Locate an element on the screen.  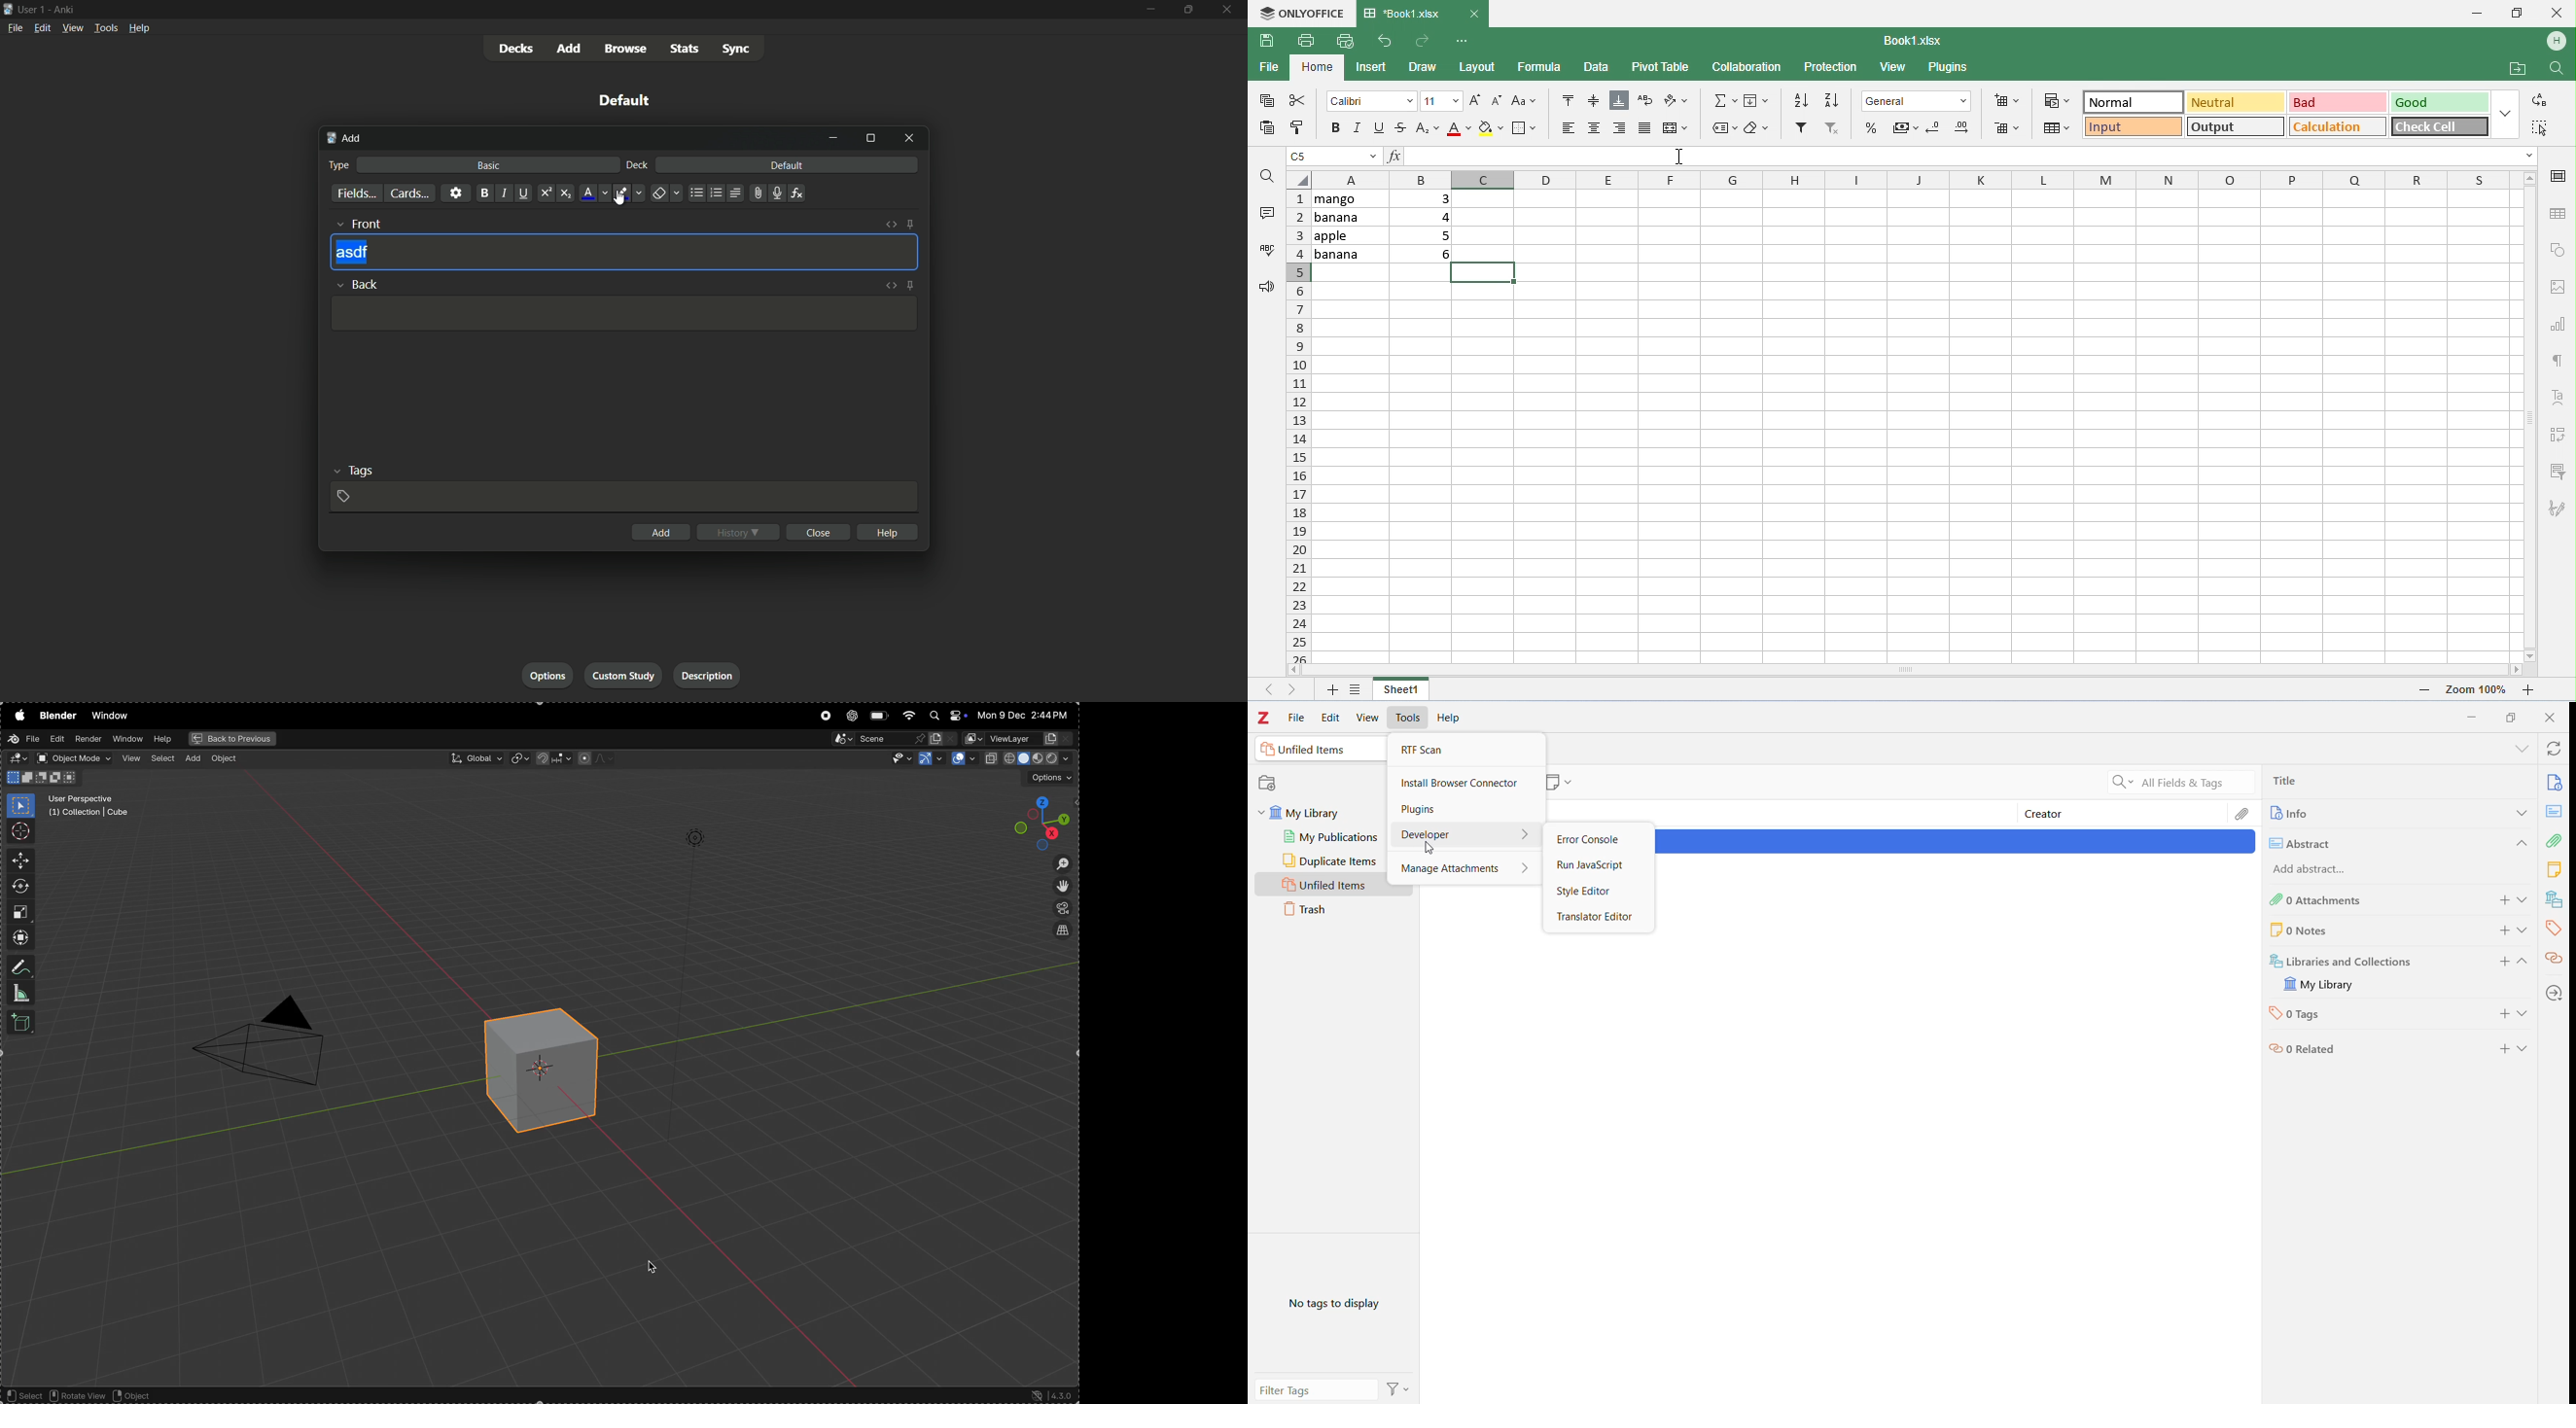
find is located at coordinates (1266, 175).